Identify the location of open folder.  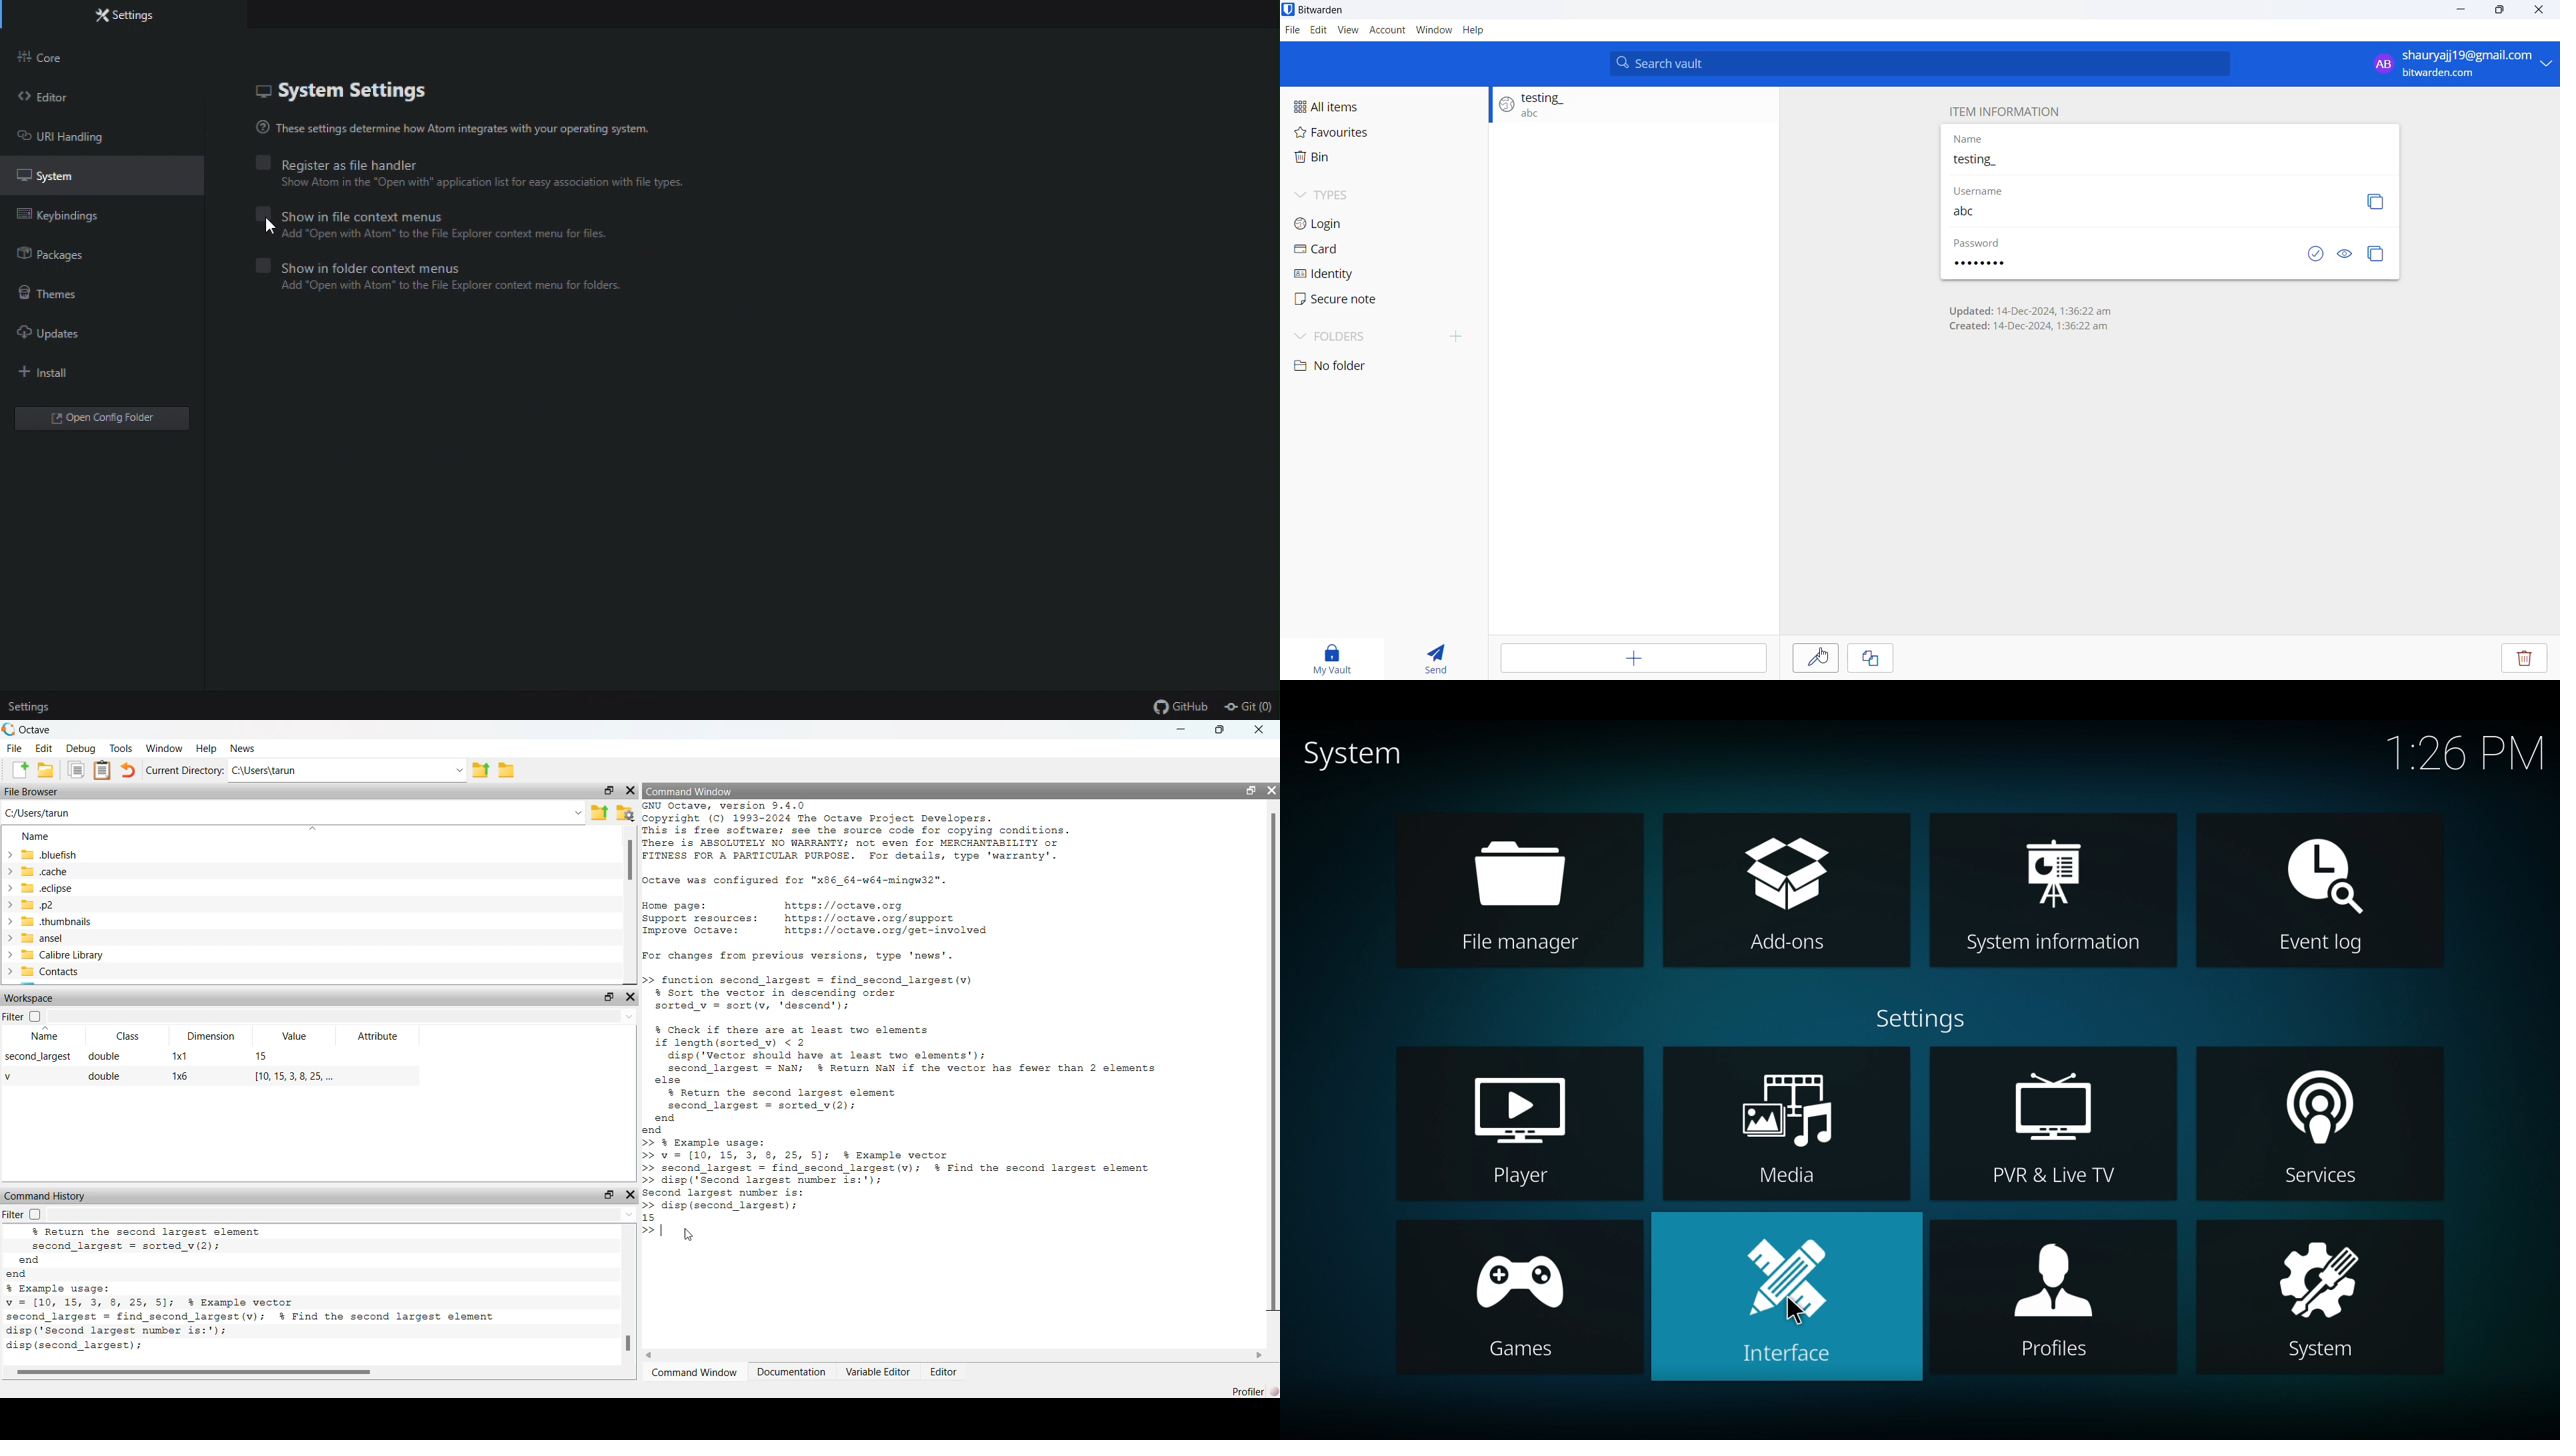
(105, 418).